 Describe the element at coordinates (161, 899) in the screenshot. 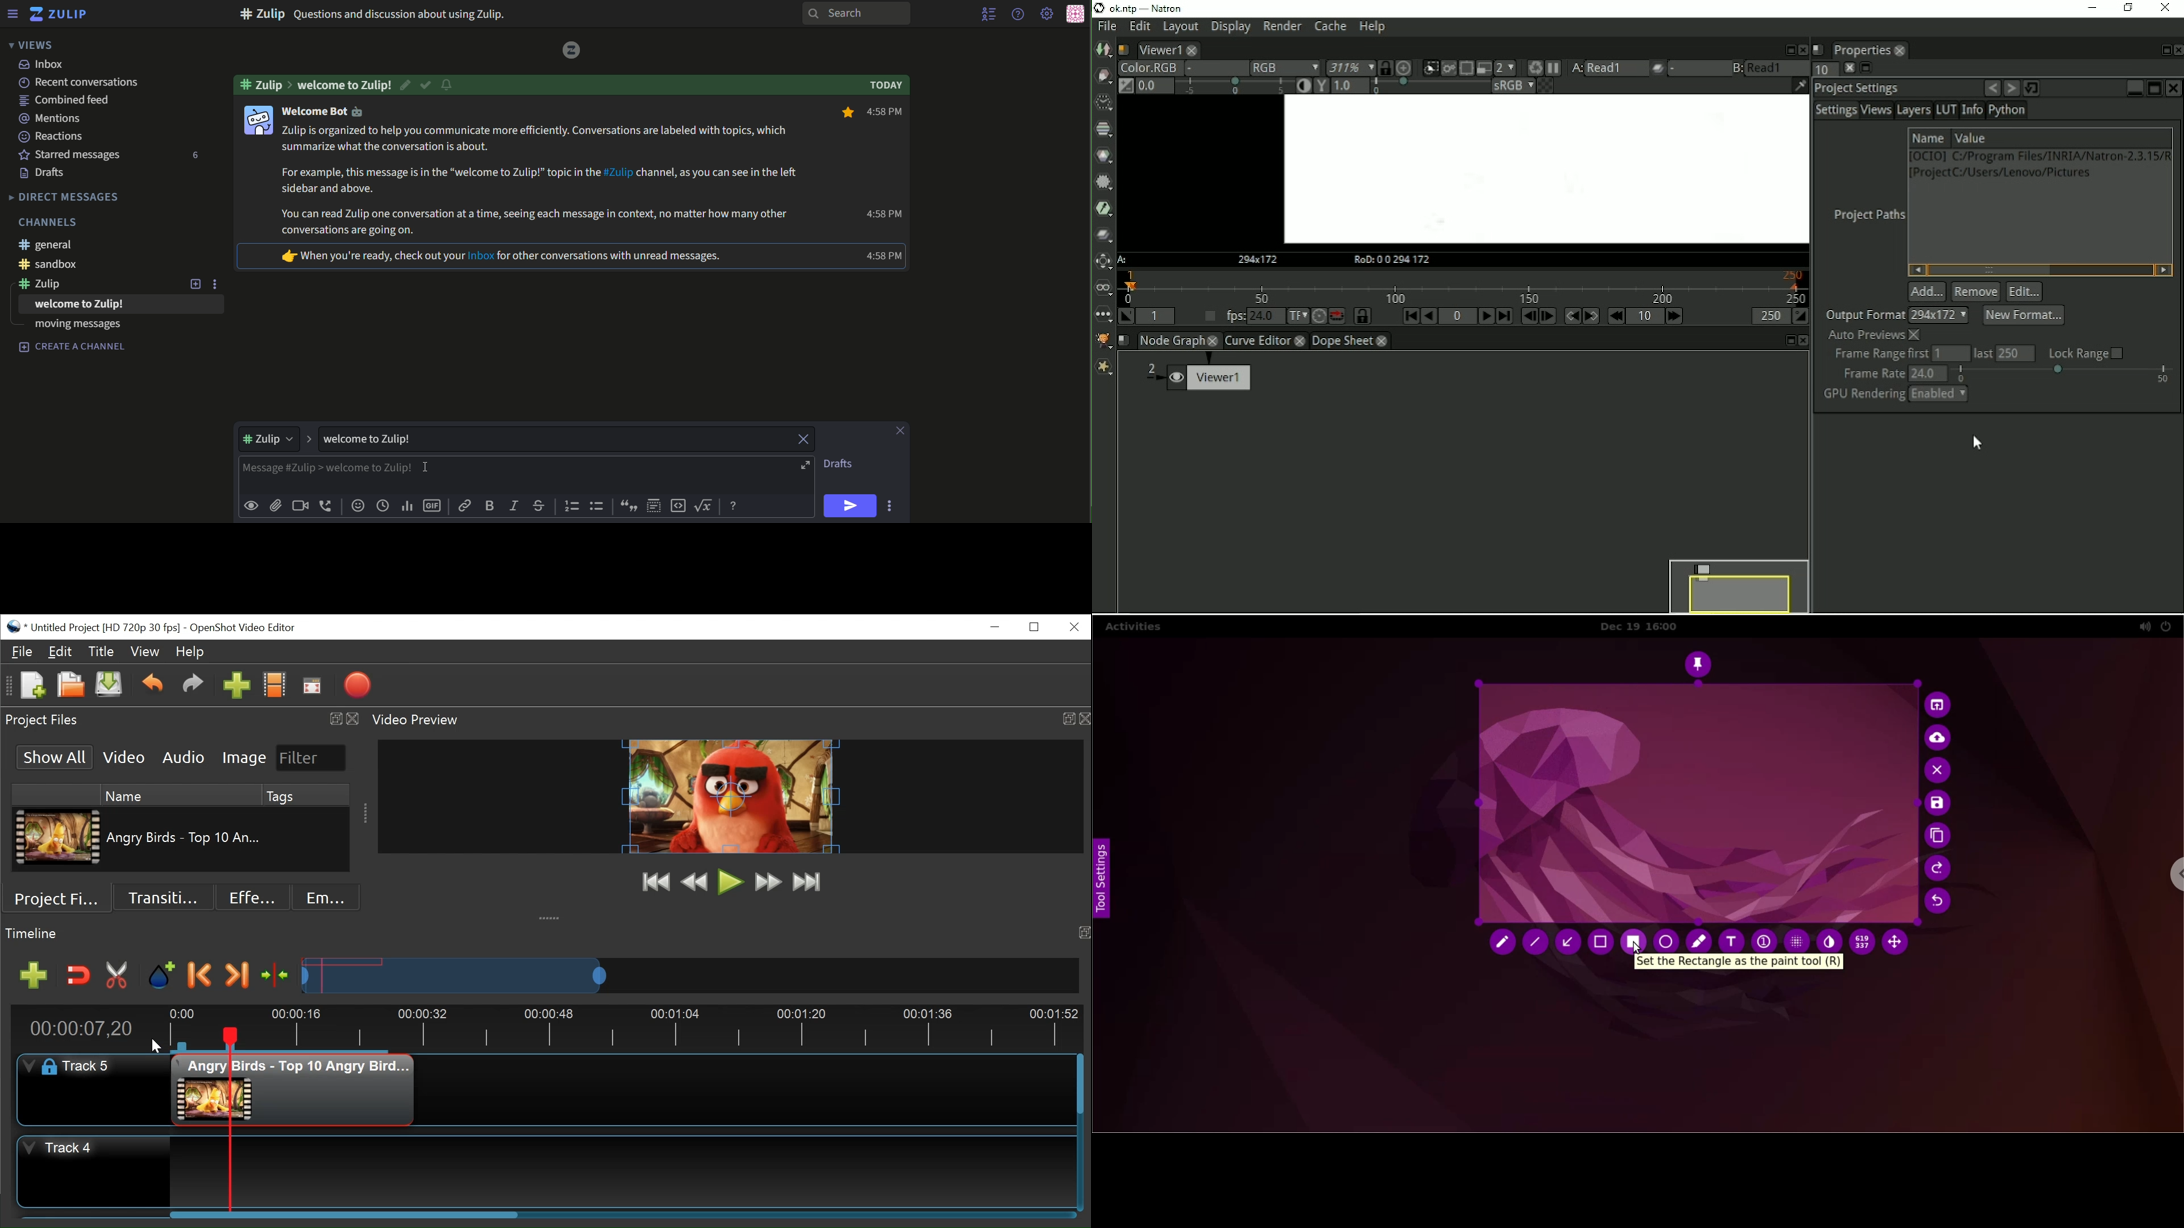

I see `Transition` at that location.